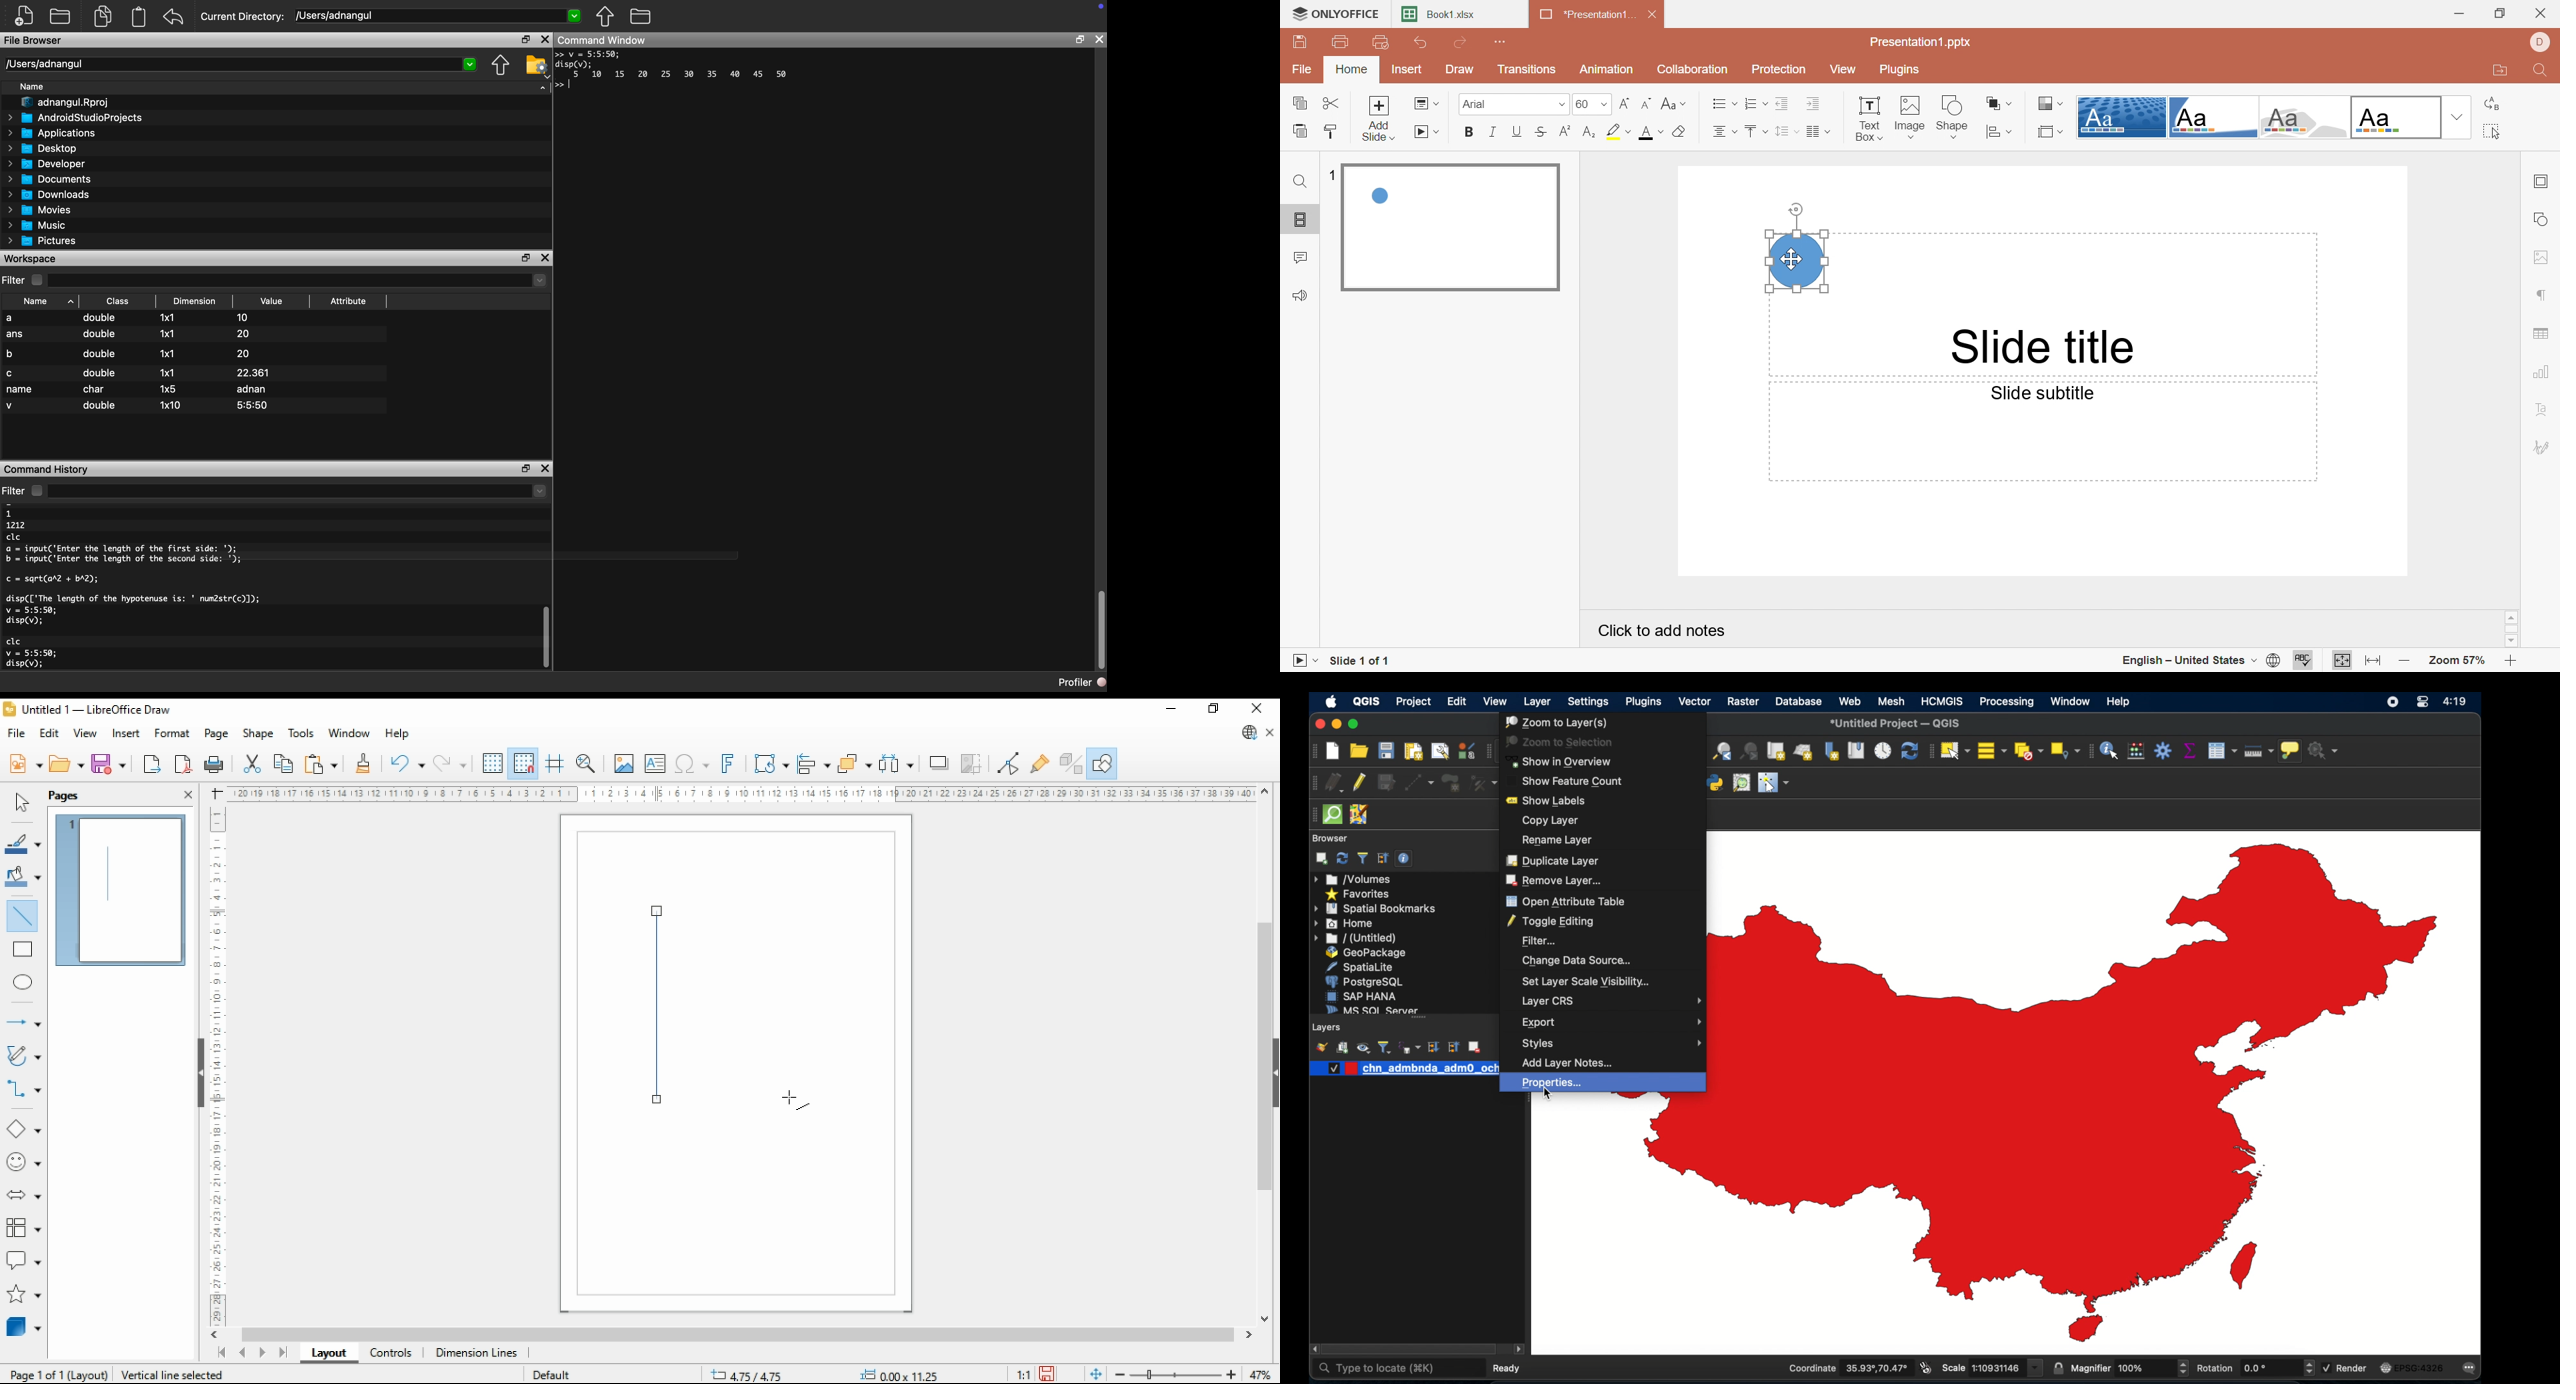  Describe the element at coordinates (1412, 752) in the screenshot. I see `print layout` at that location.